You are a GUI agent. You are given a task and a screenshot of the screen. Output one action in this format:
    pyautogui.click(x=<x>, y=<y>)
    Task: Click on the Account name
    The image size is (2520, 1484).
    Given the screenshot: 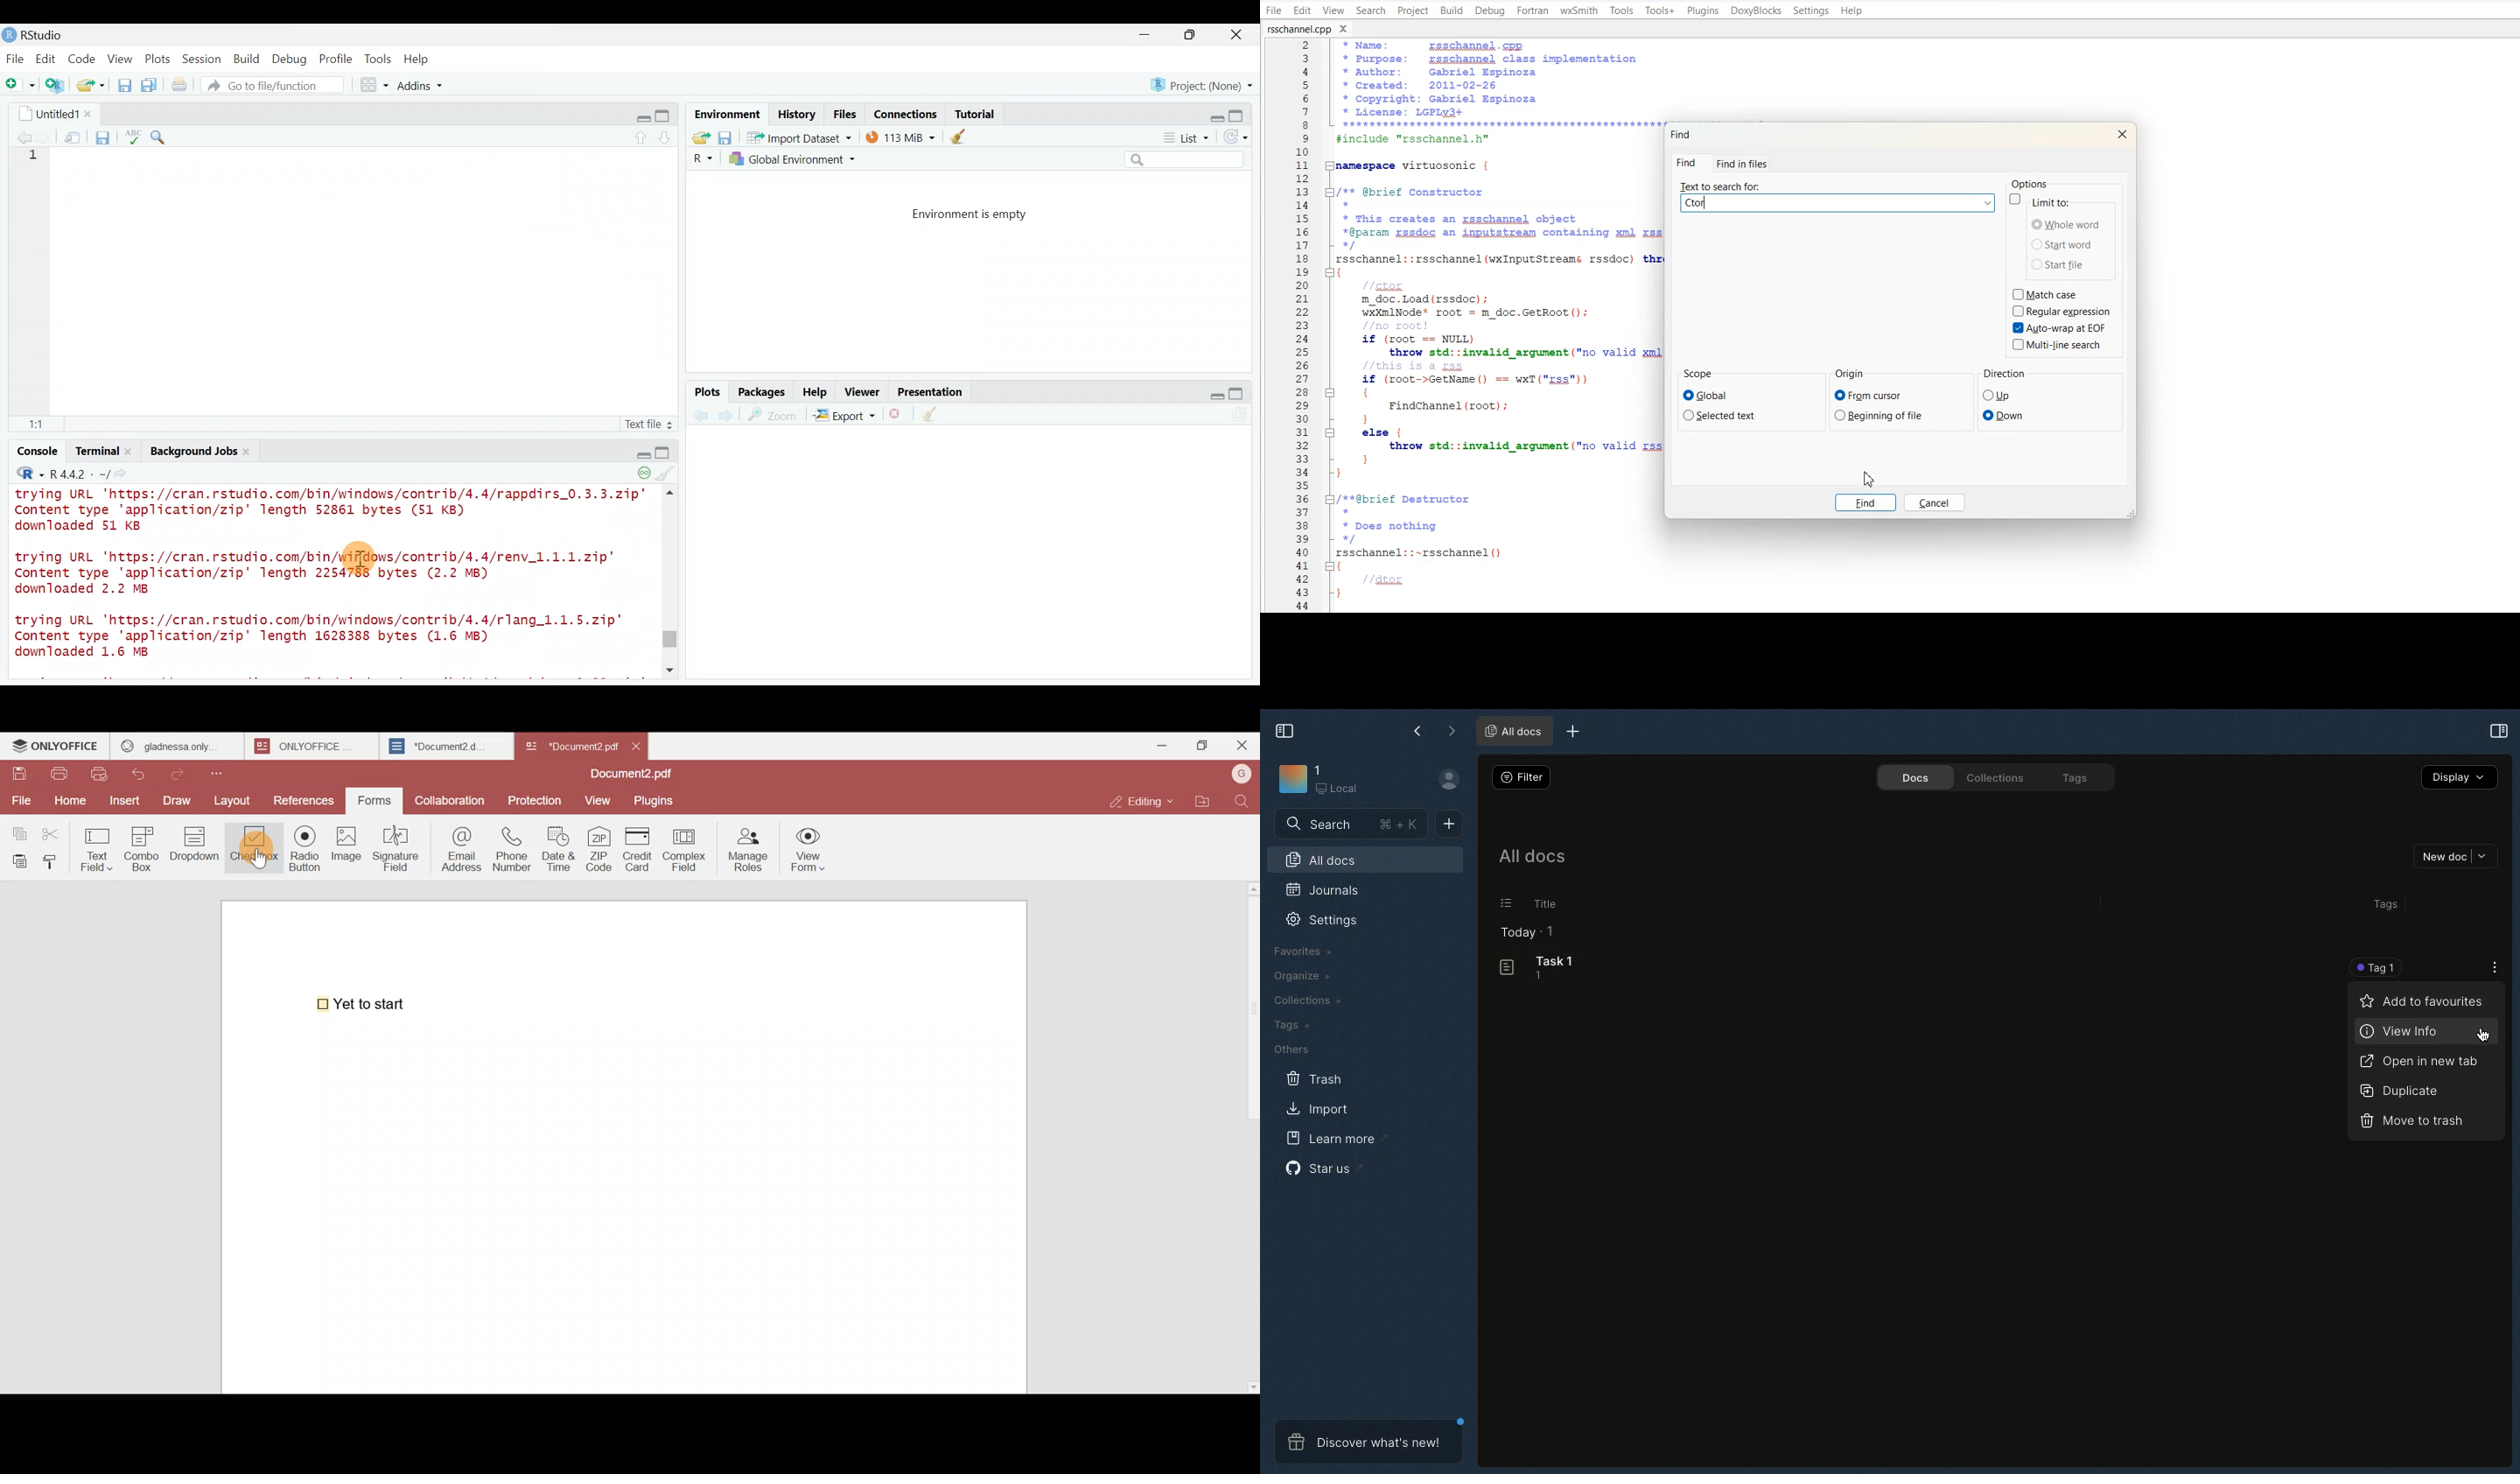 What is the action you would take?
    pyautogui.click(x=1241, y=773)
    